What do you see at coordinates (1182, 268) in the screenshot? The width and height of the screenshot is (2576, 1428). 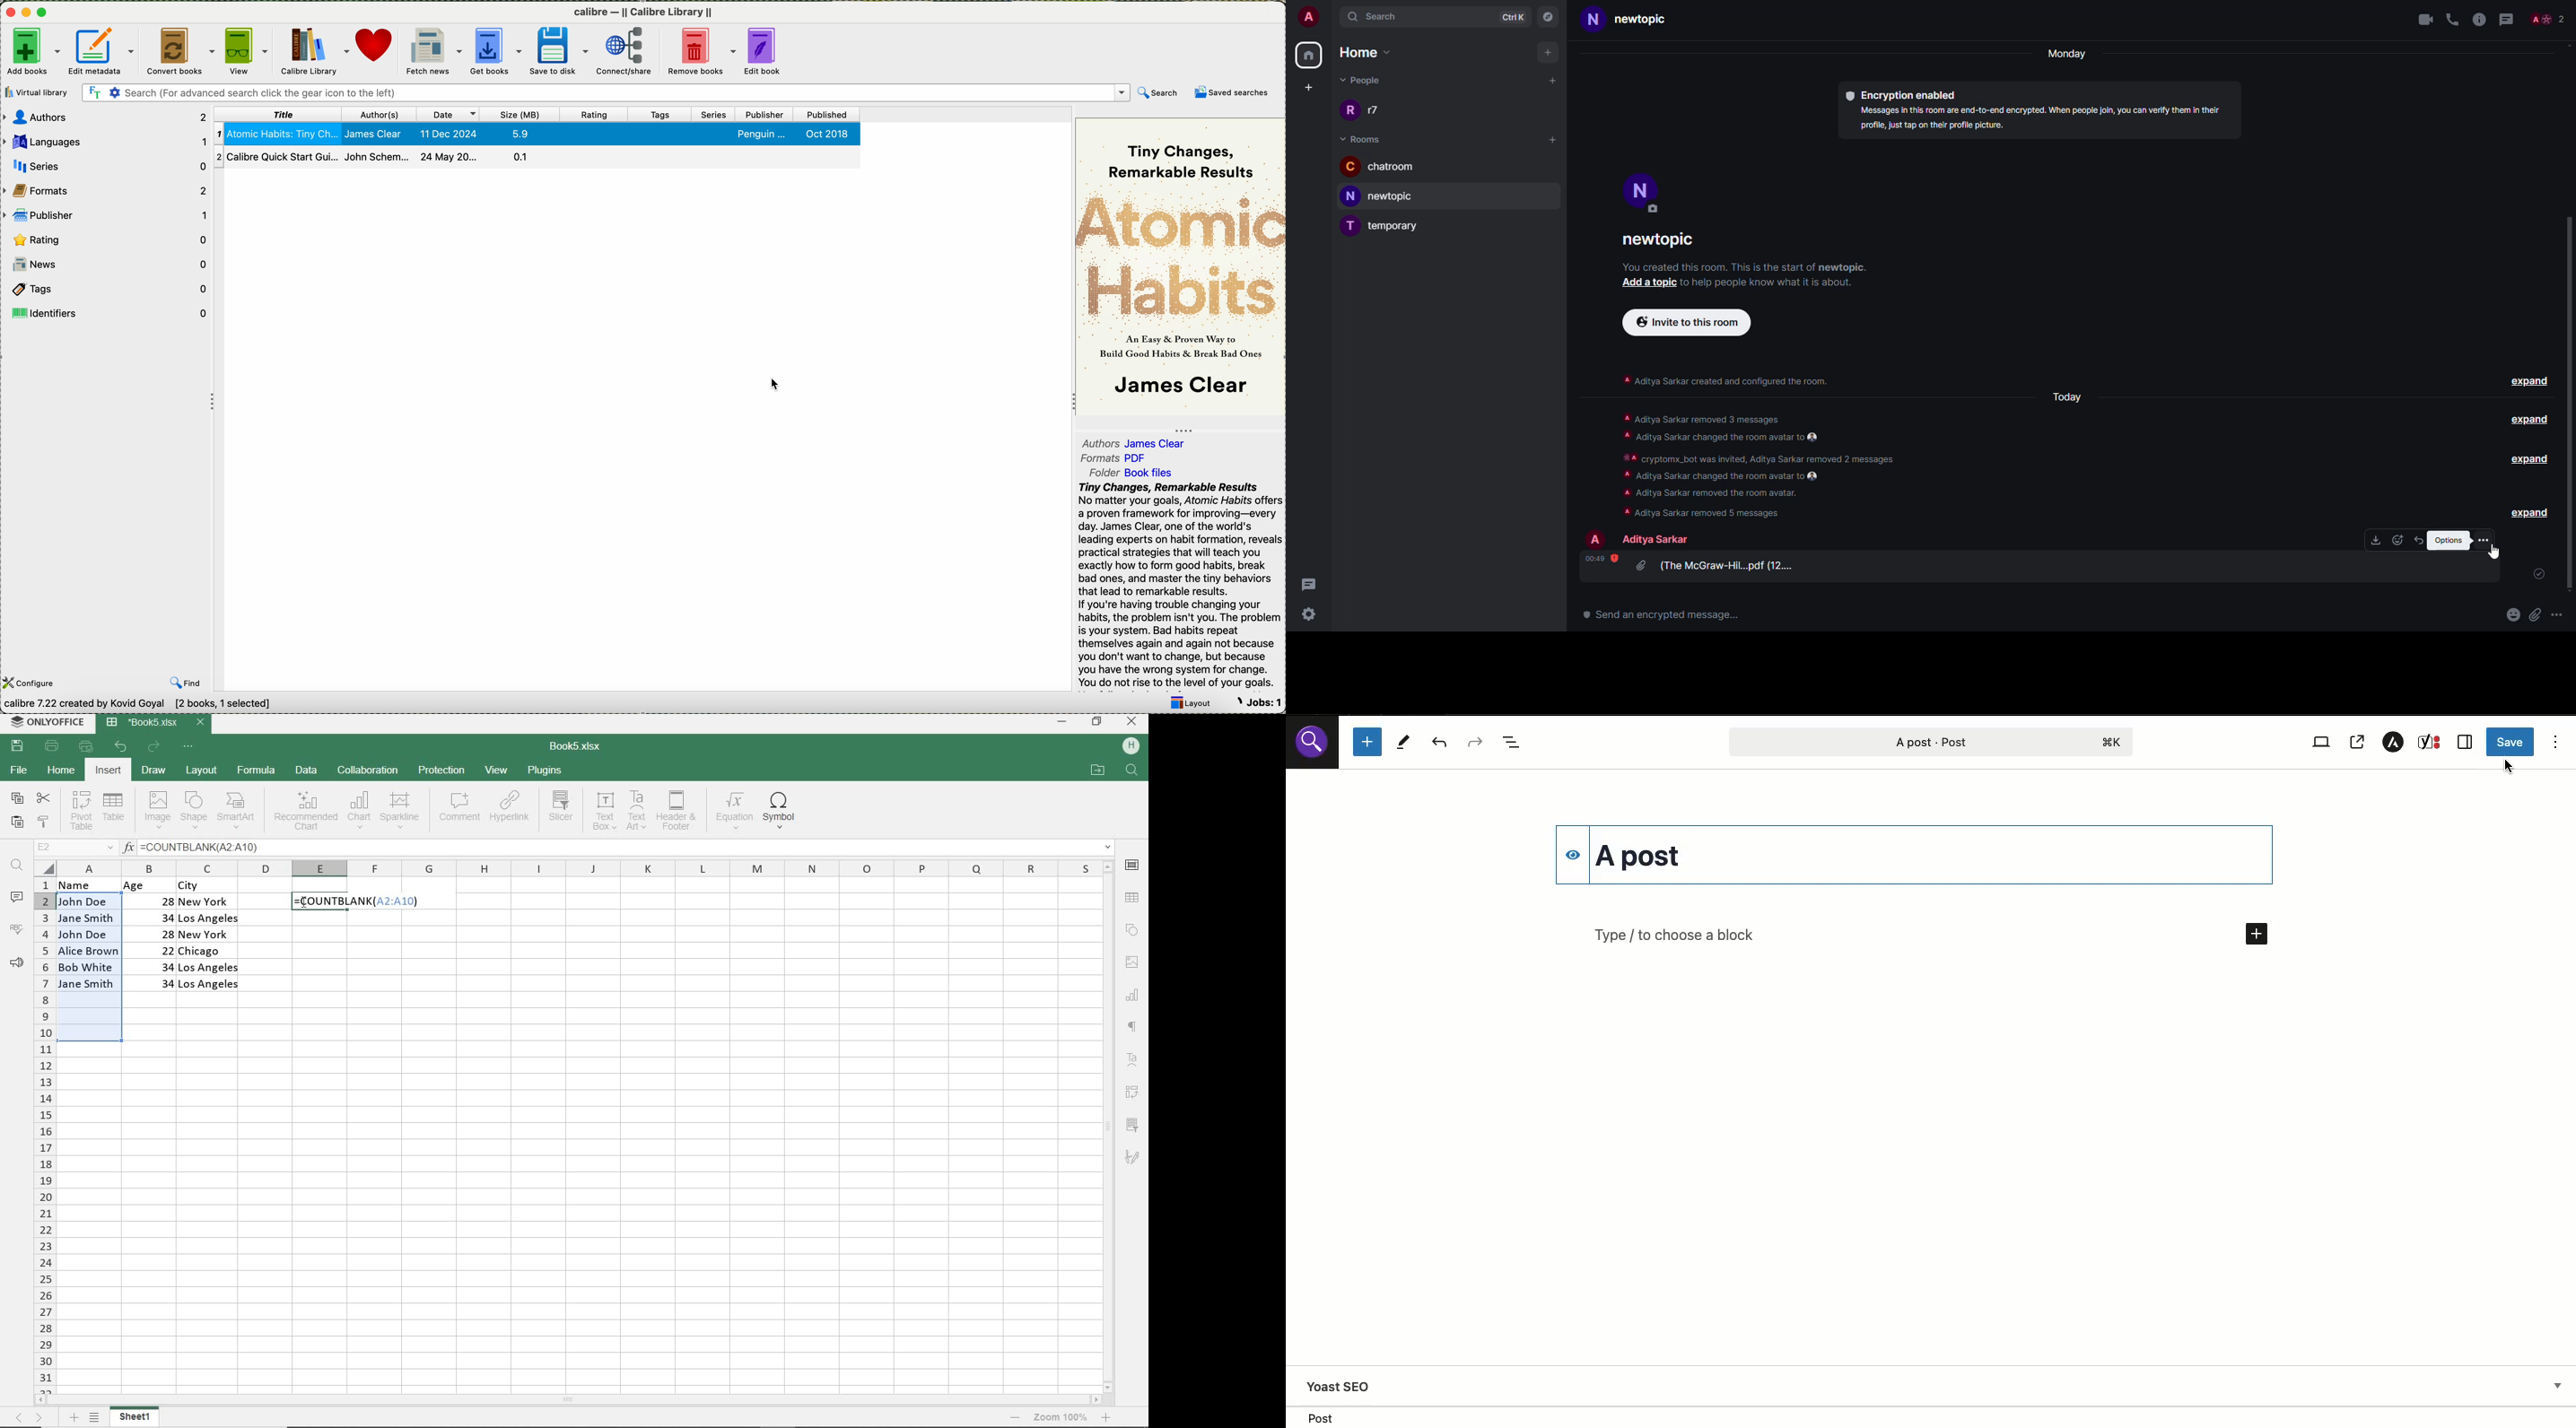 I see `book cover` at bounding box center [1182, 268].